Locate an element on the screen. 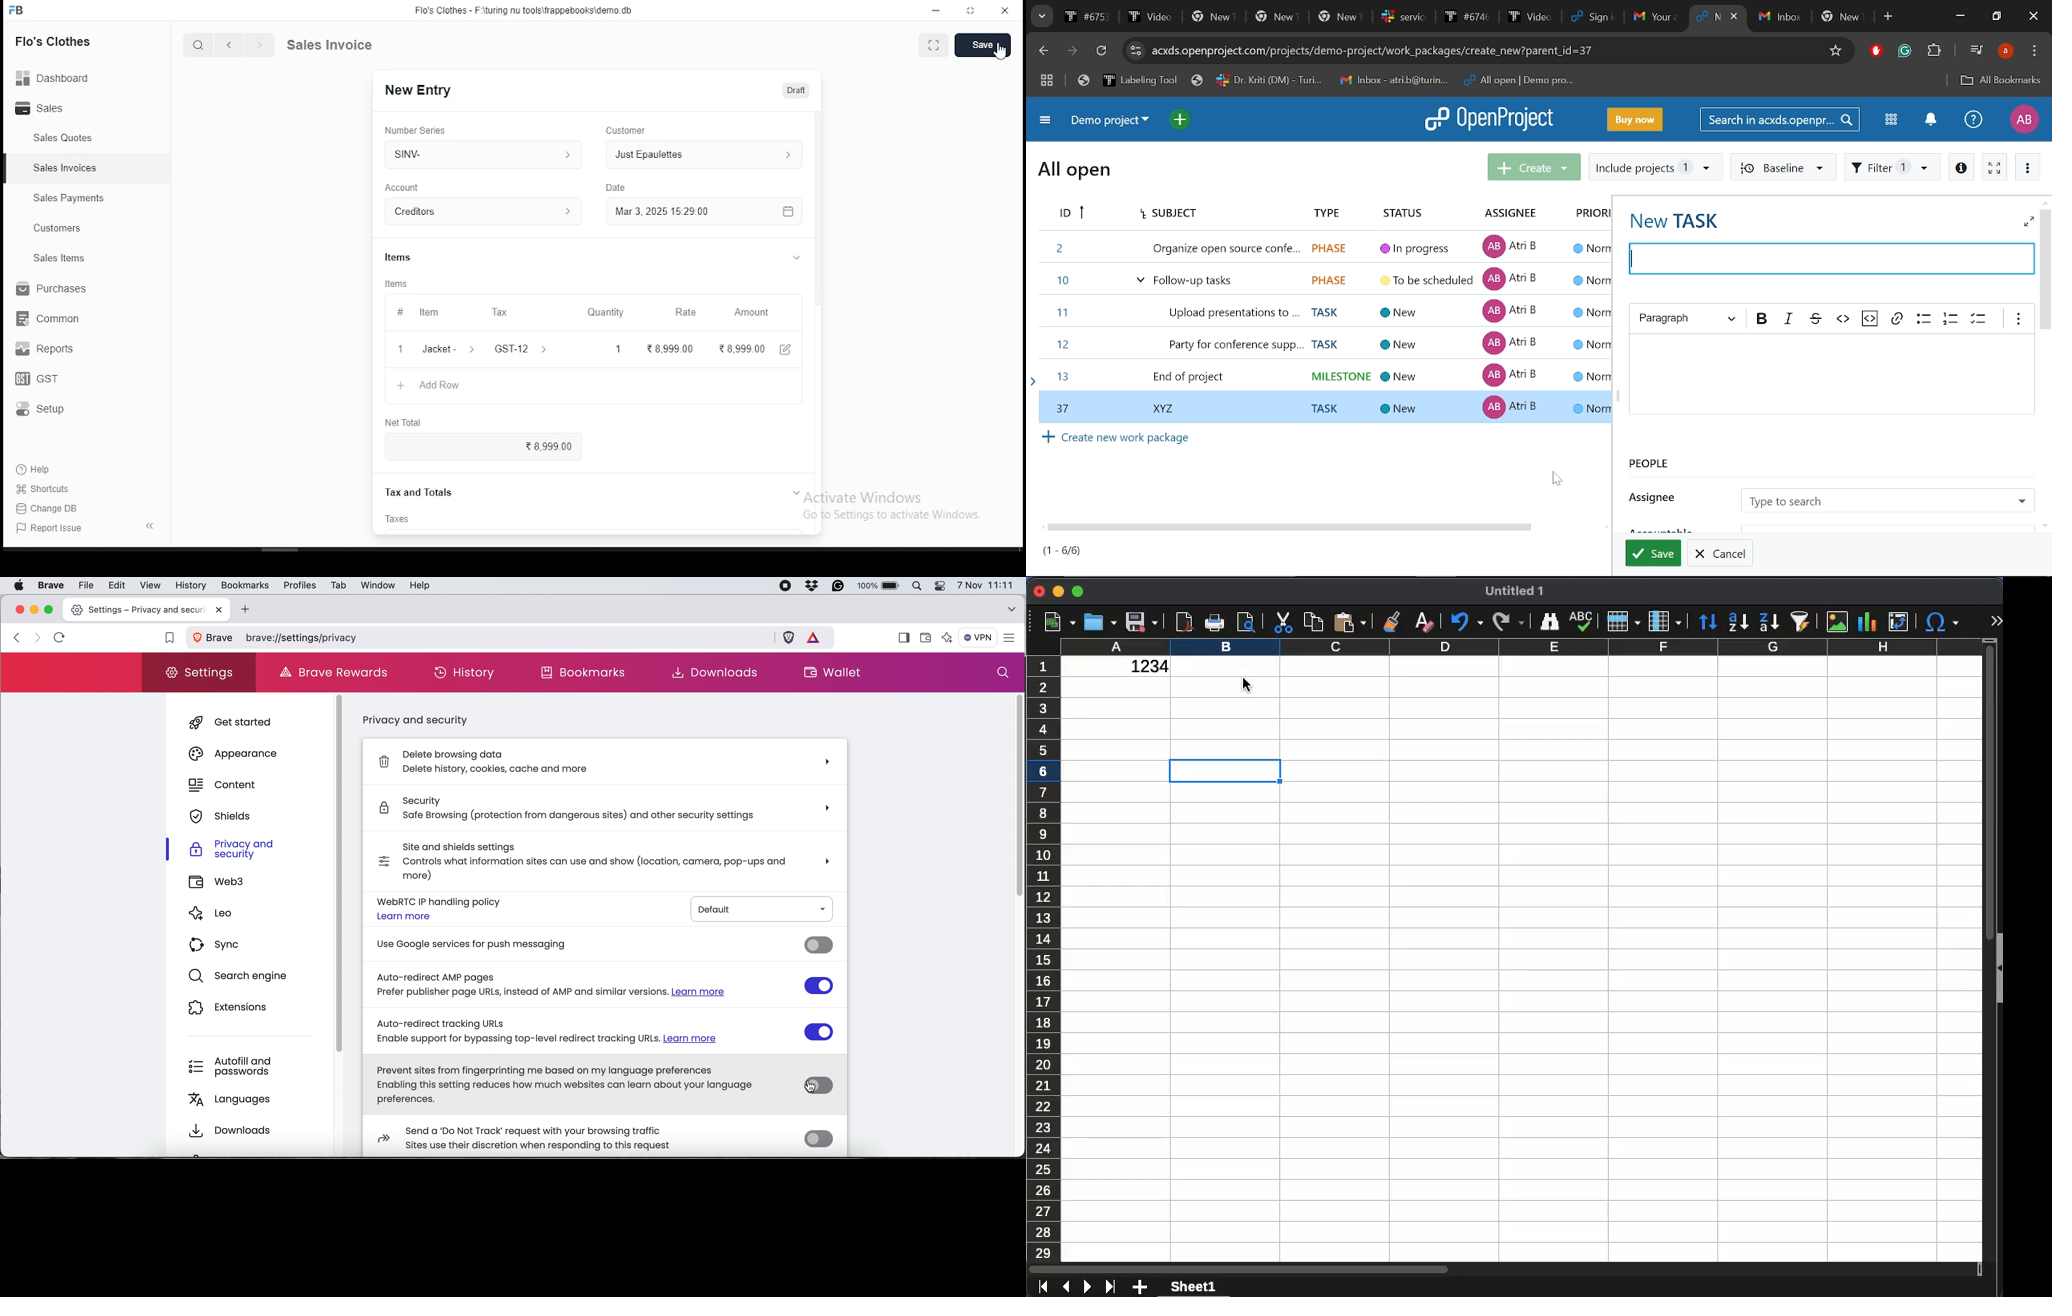 This screenshot has height=1316, width=2072. view site information is located at coordinates (215, 639).